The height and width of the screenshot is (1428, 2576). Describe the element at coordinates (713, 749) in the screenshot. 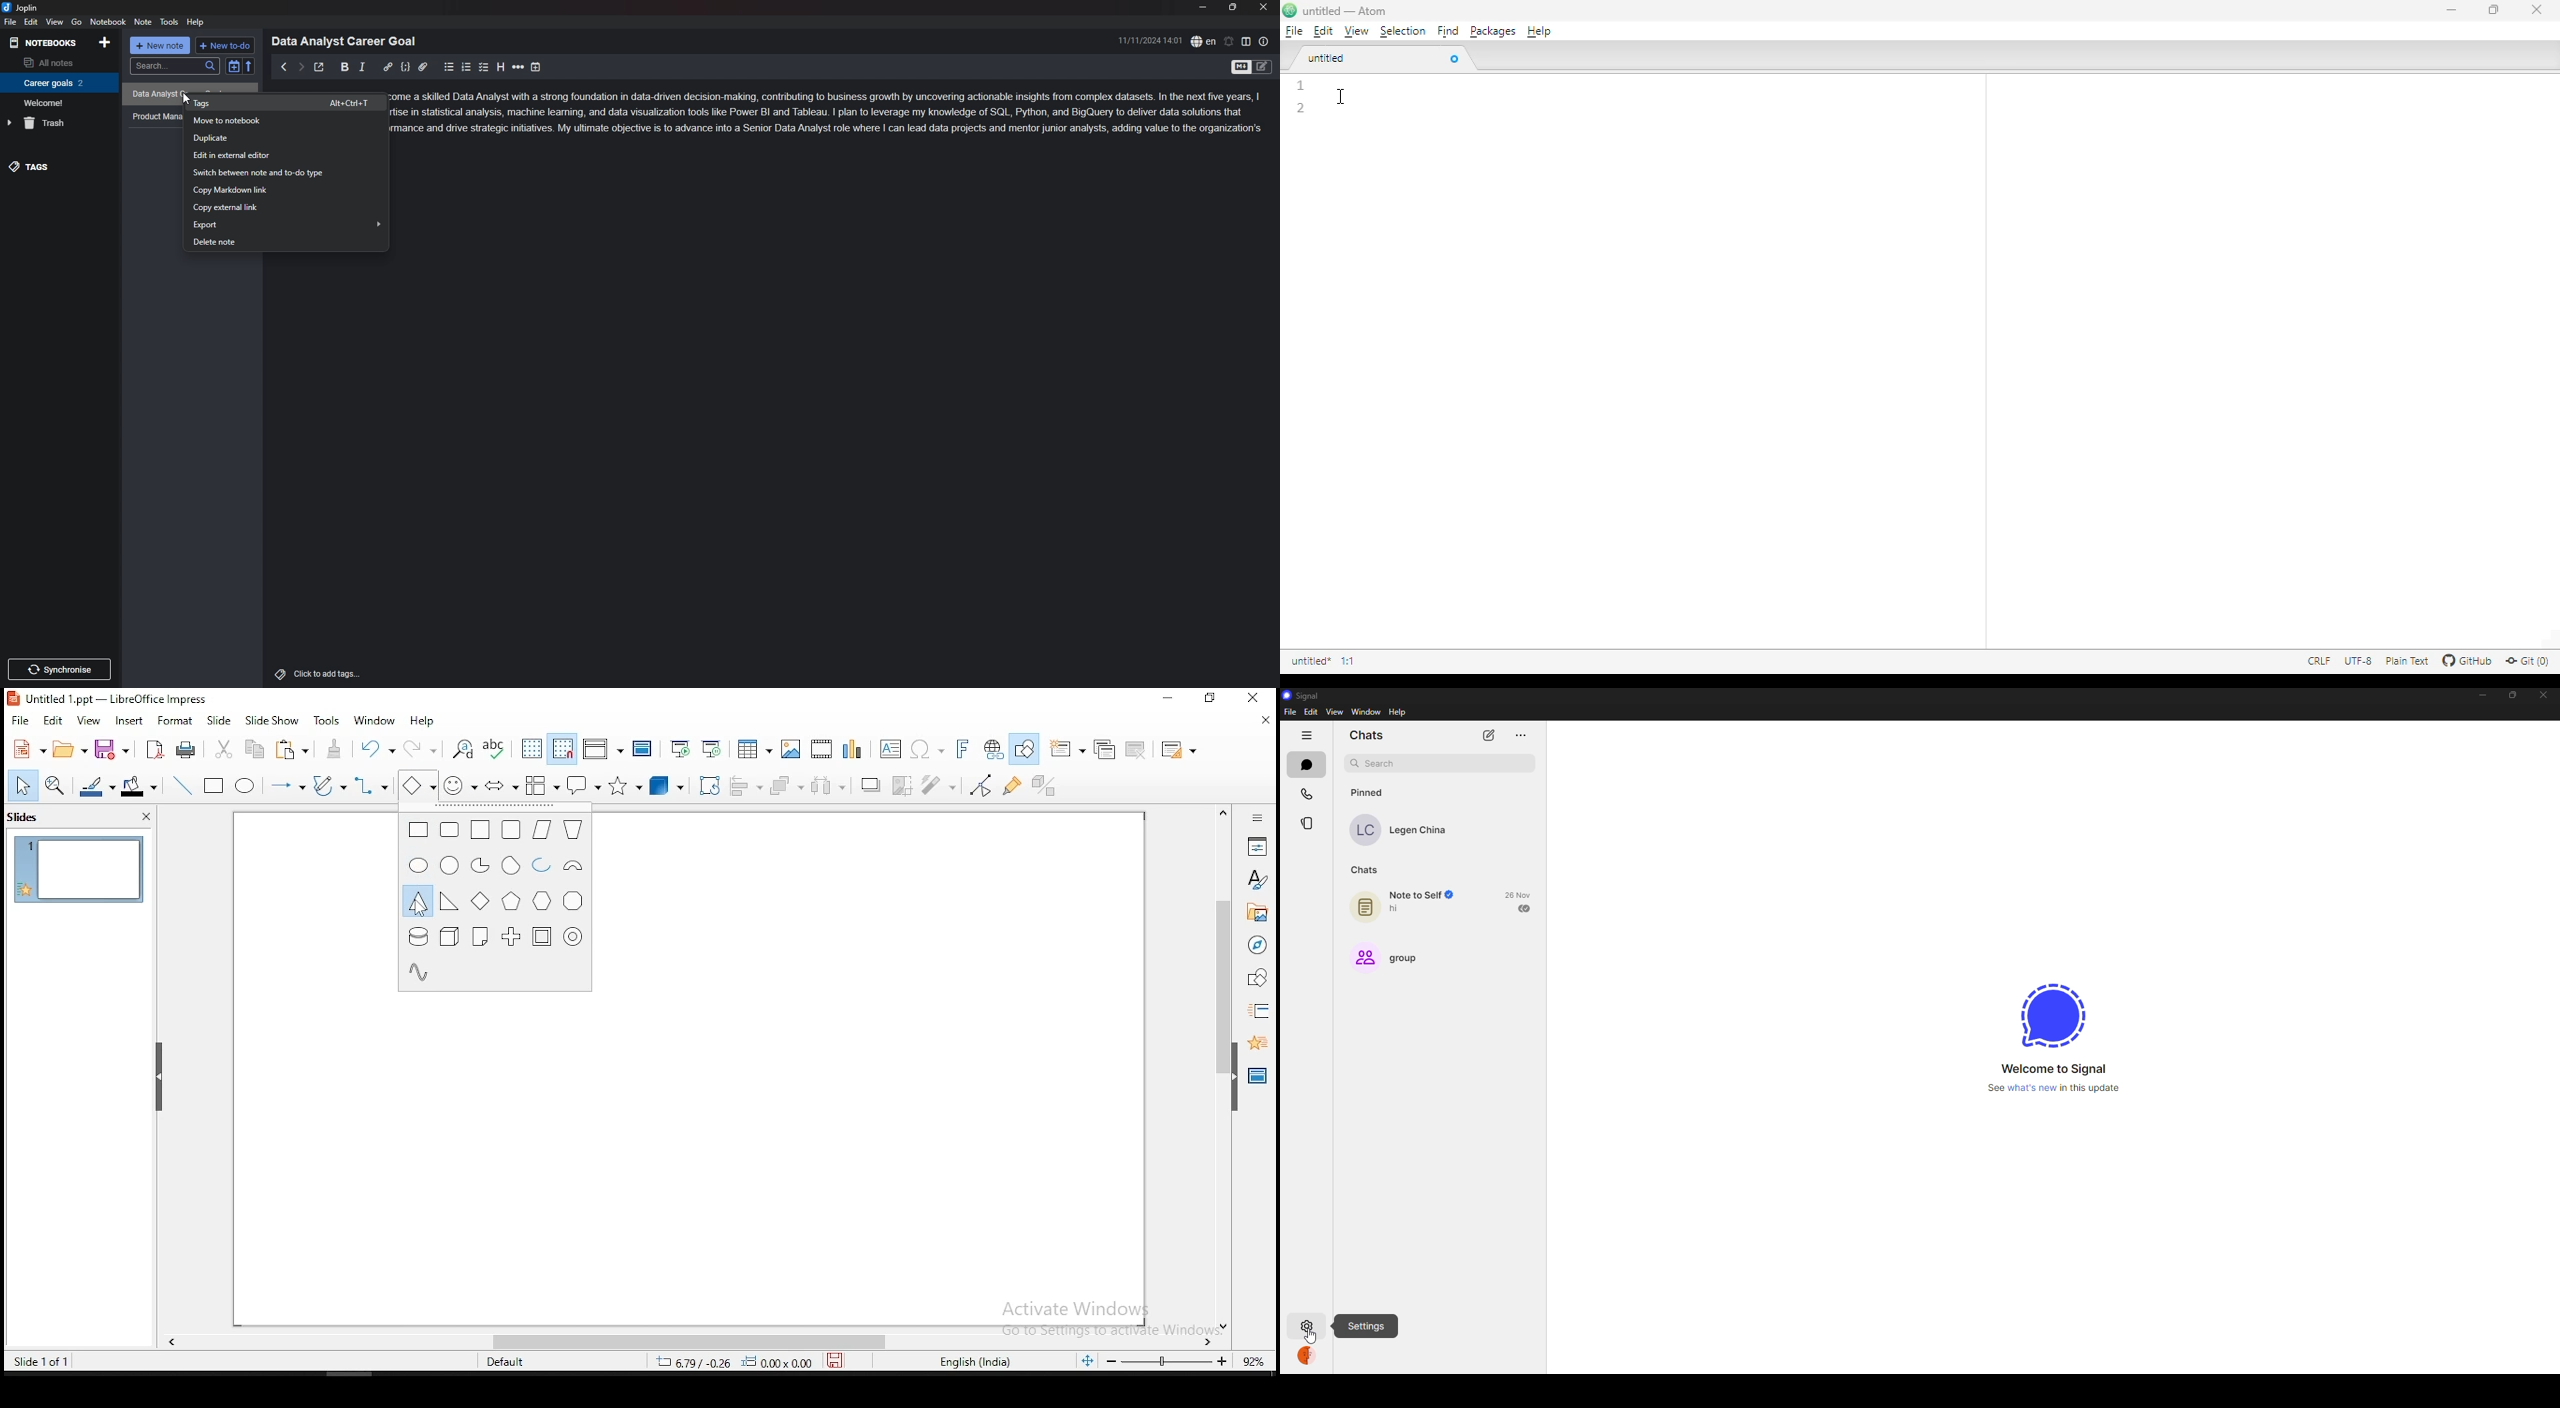

I see `start from current slide` at that location.